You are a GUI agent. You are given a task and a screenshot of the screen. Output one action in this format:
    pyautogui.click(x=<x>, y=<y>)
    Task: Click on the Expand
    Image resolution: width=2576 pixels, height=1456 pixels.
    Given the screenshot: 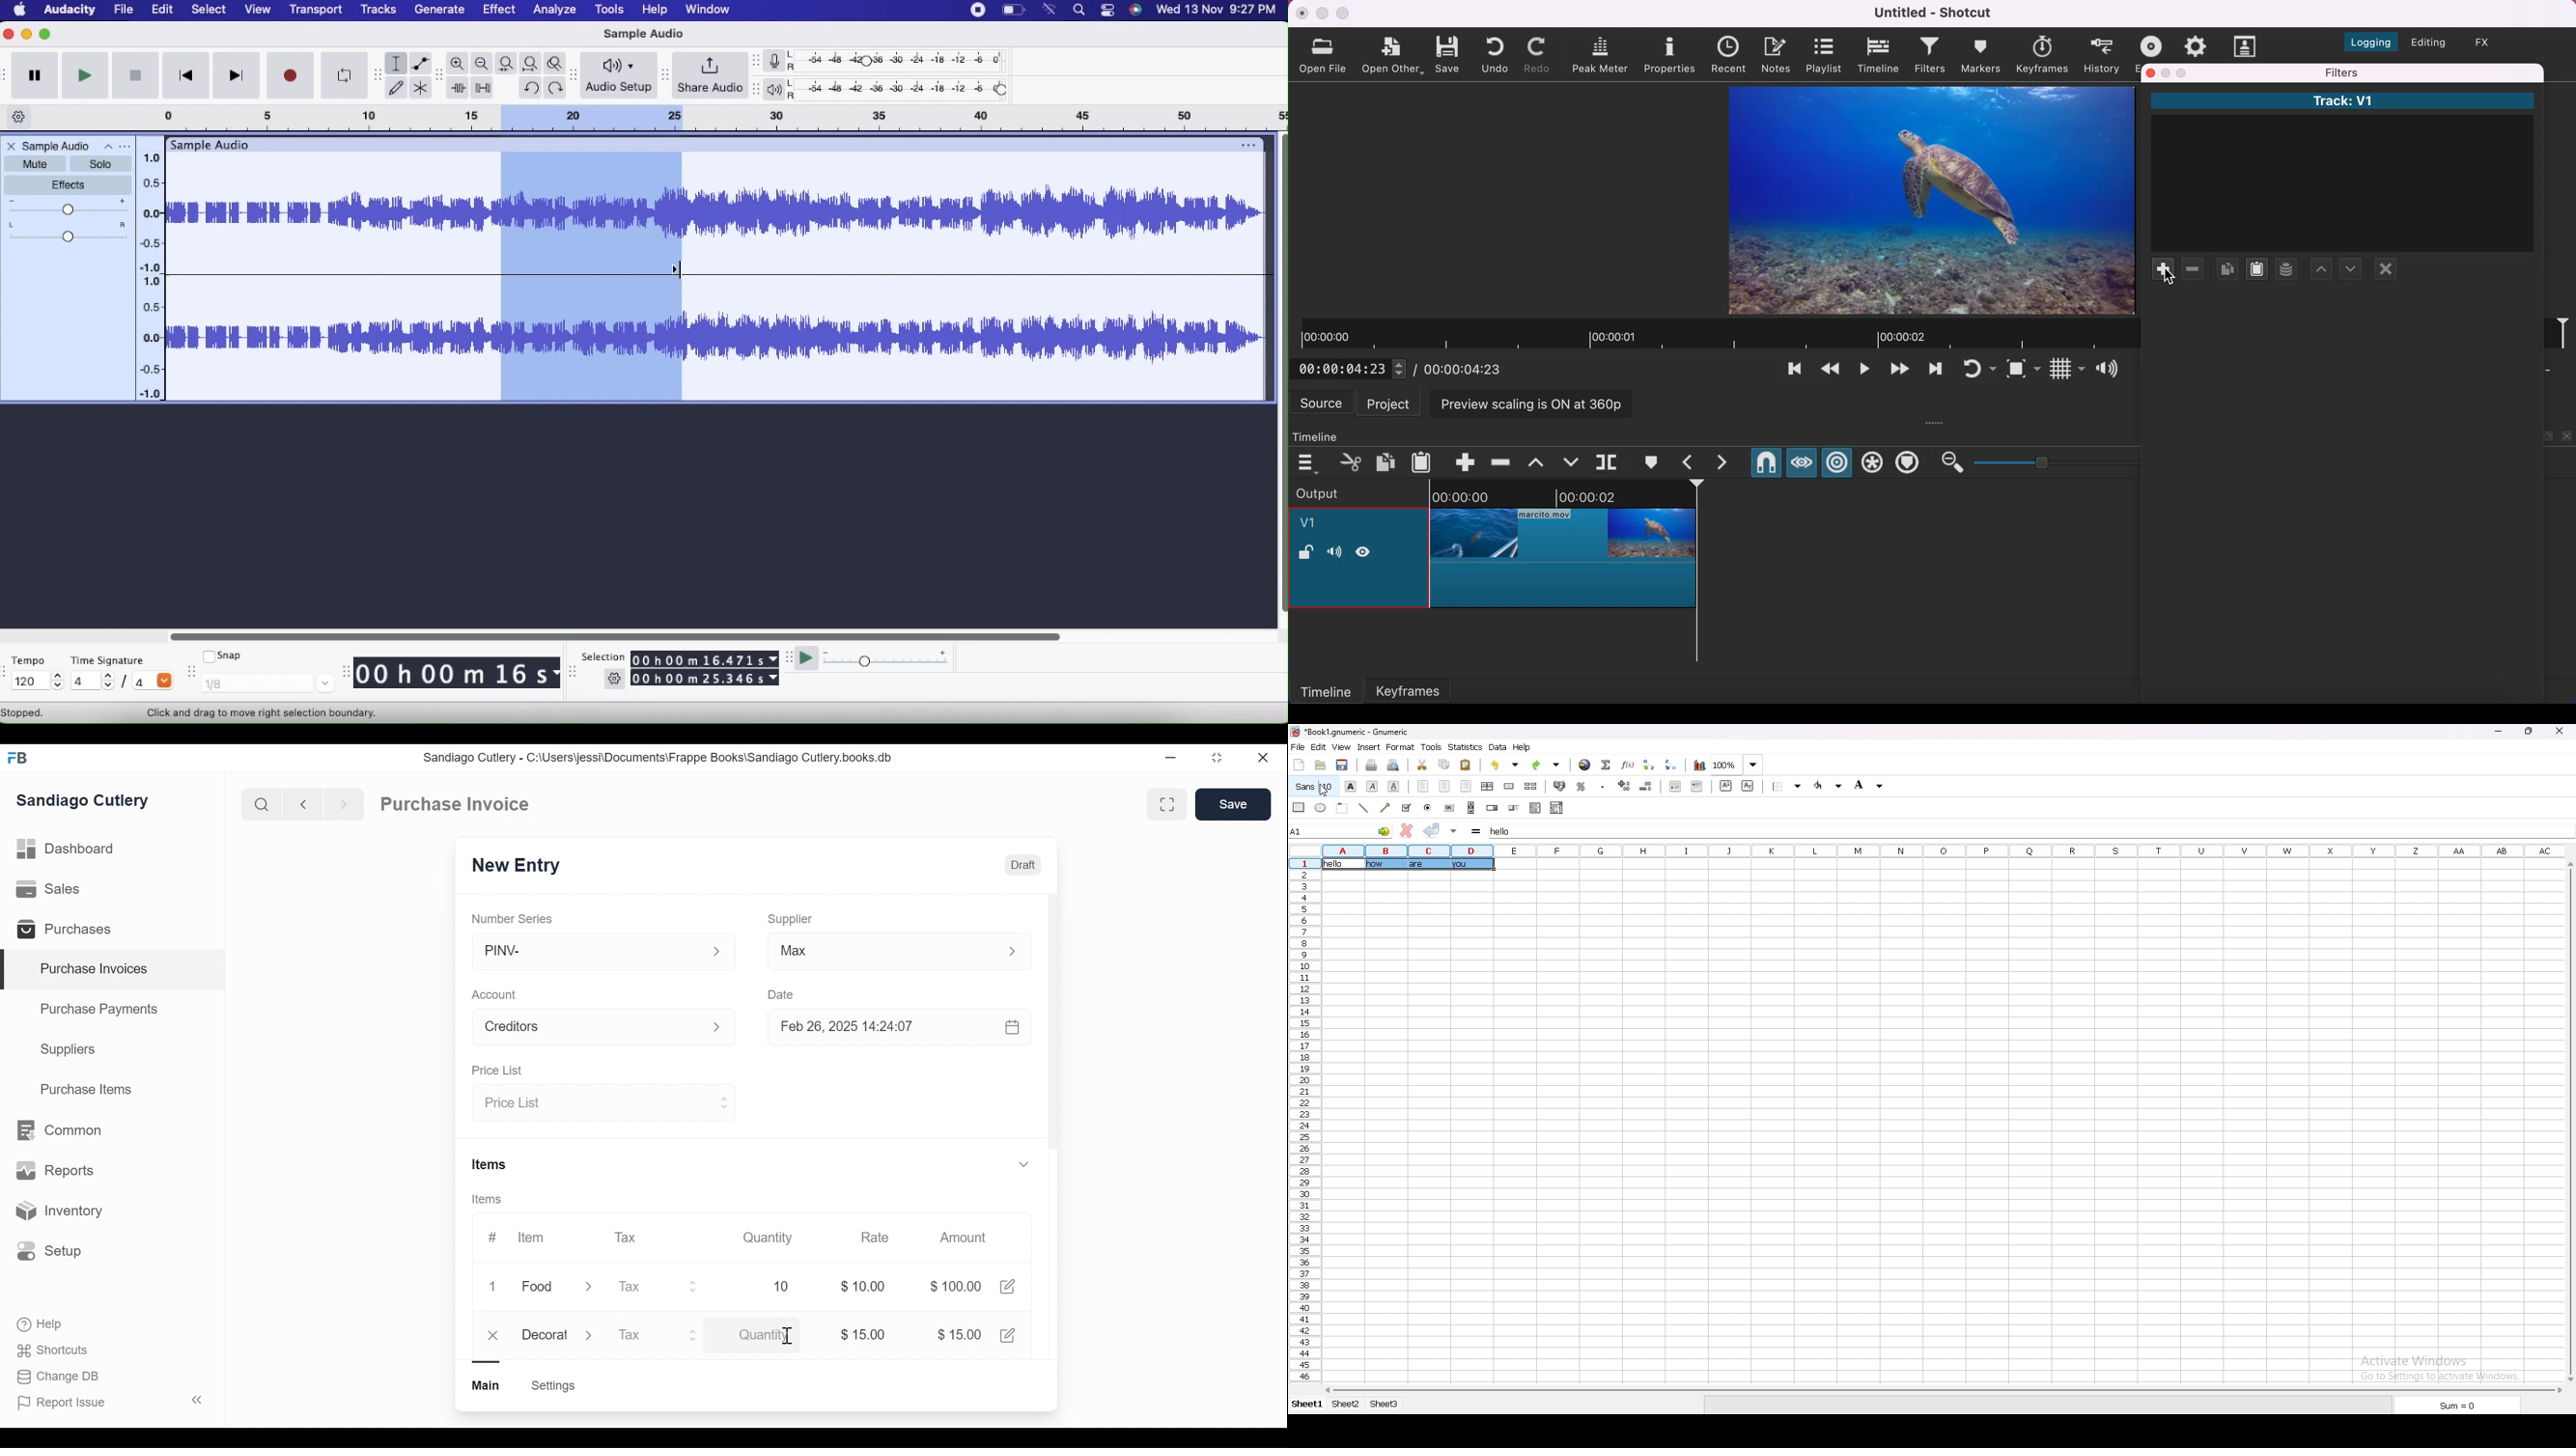 What is the action you would take?
    pyautogui.click(x=591, y=1334)
    